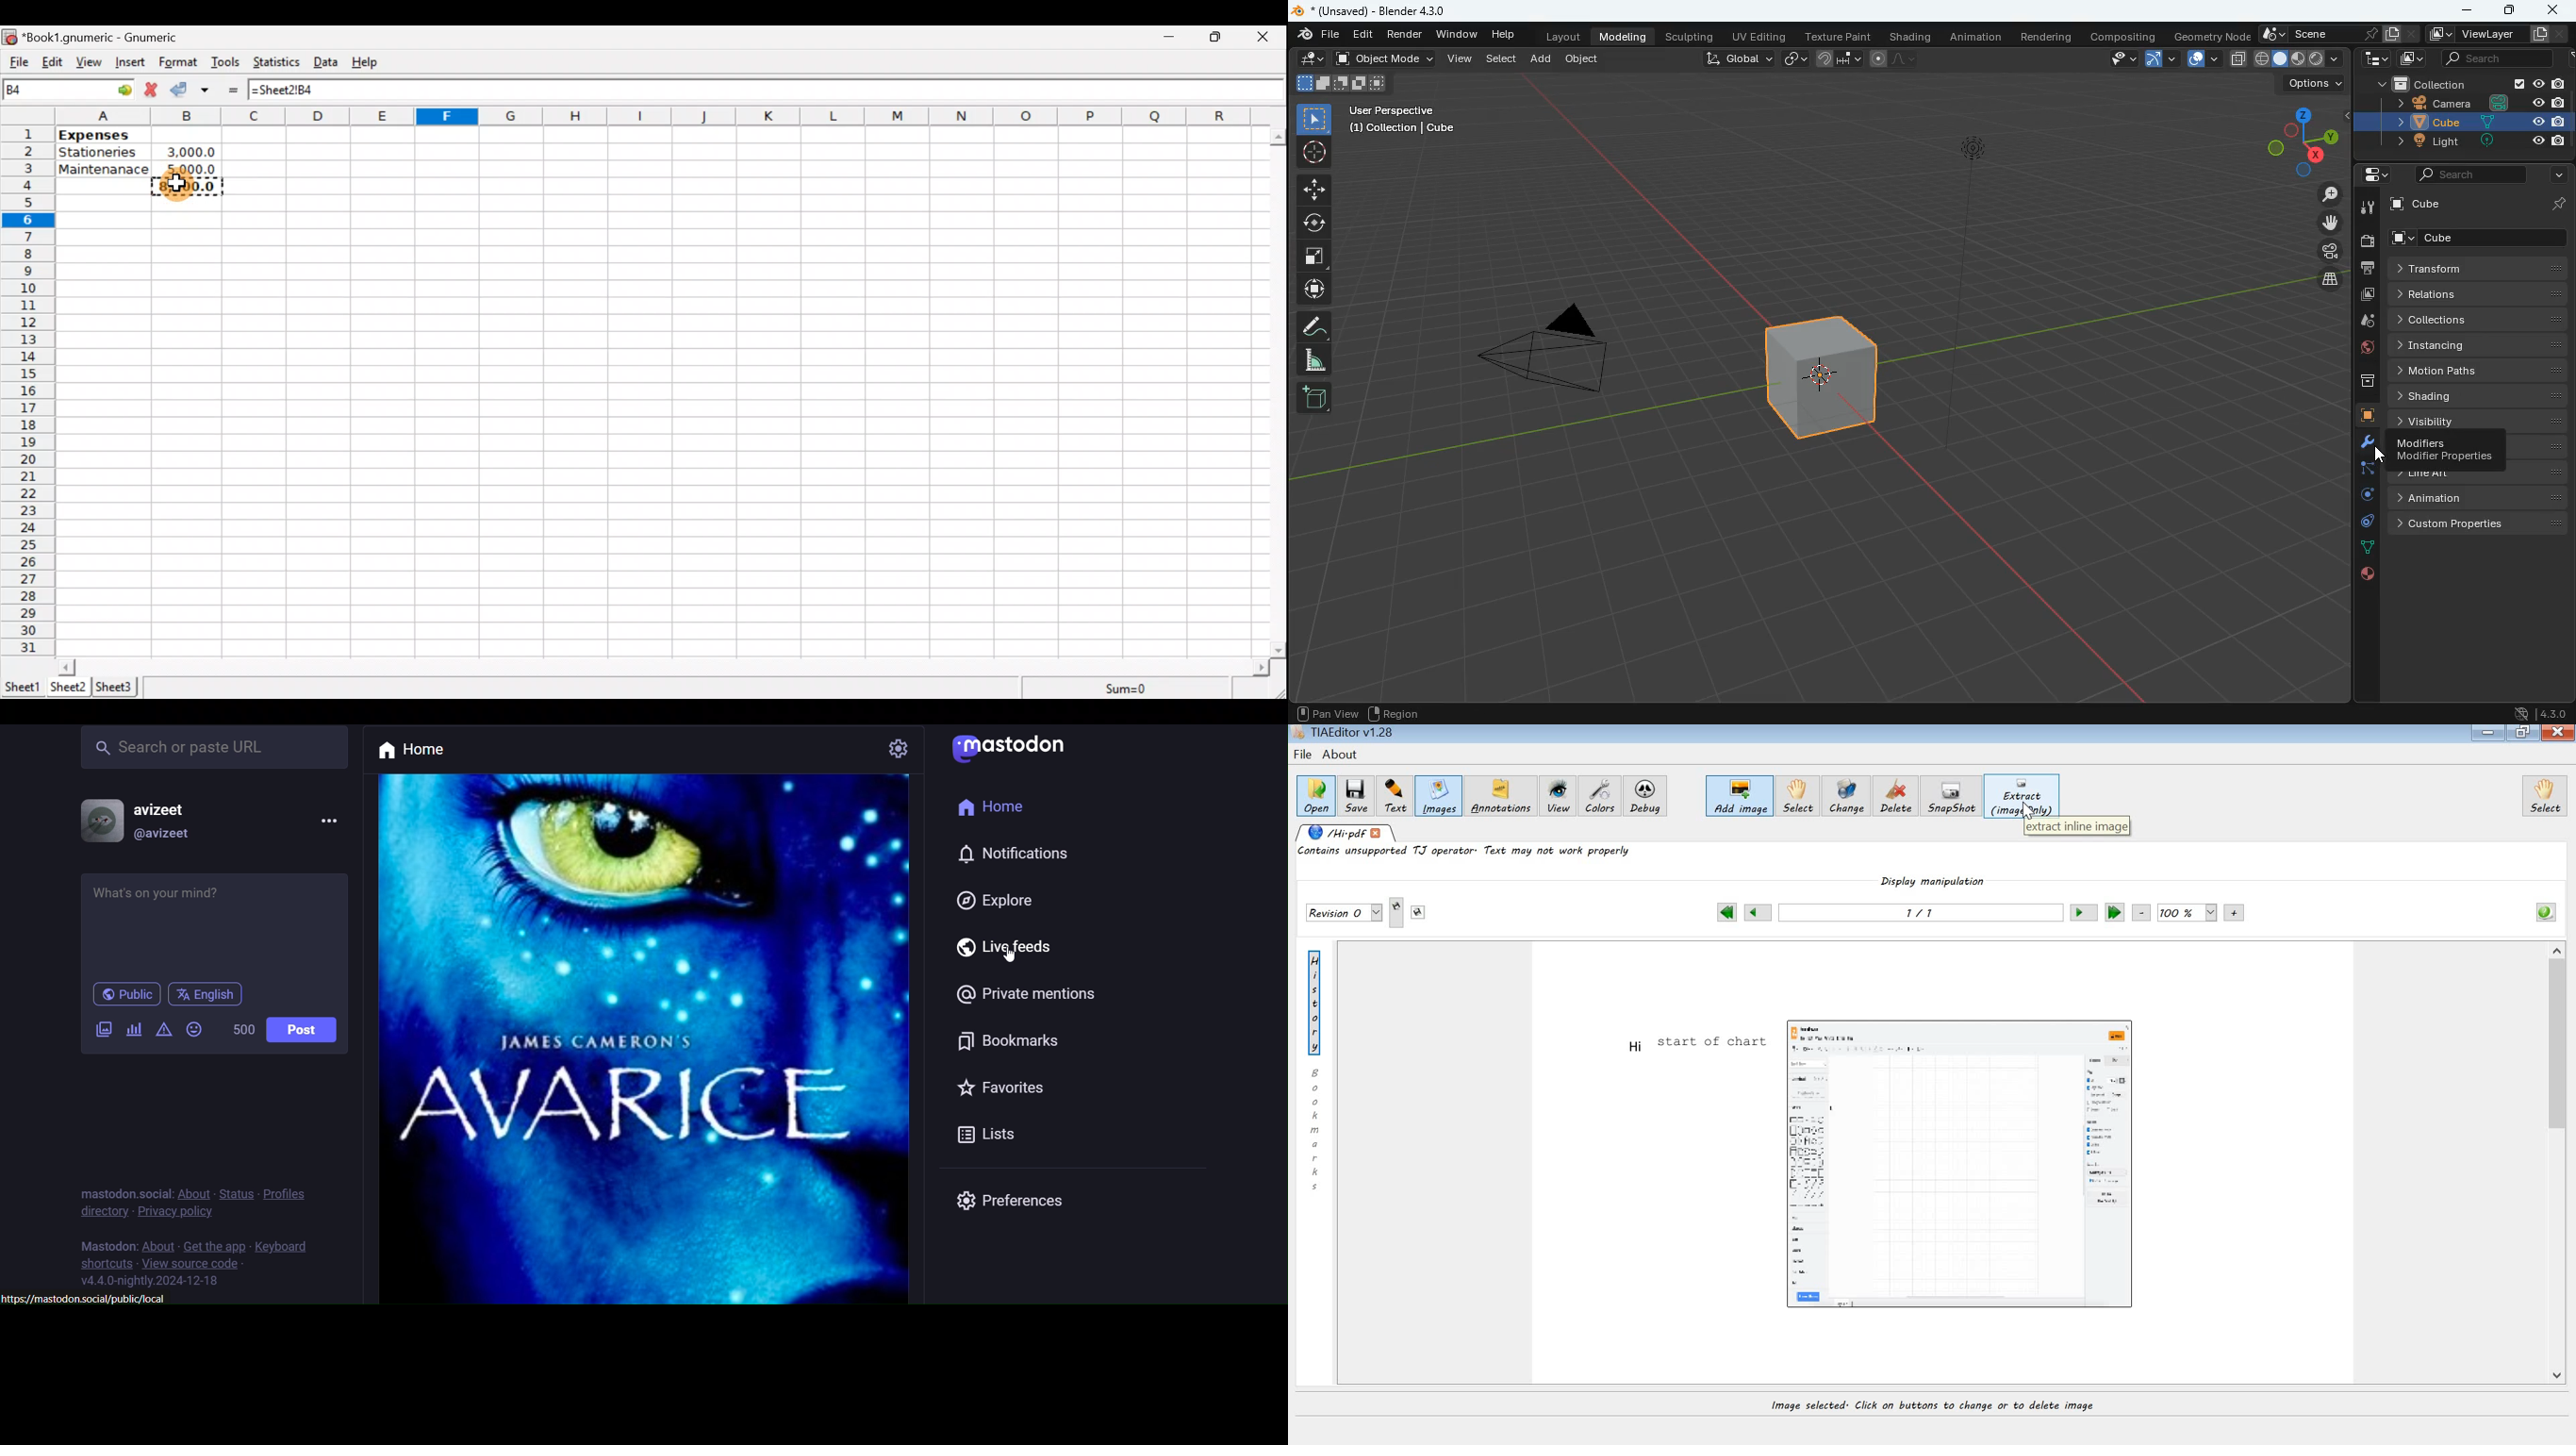 Image resolution: width=2576 pixels, height=1456 pixels. I want to click on add a poll, so click(132, 1027).